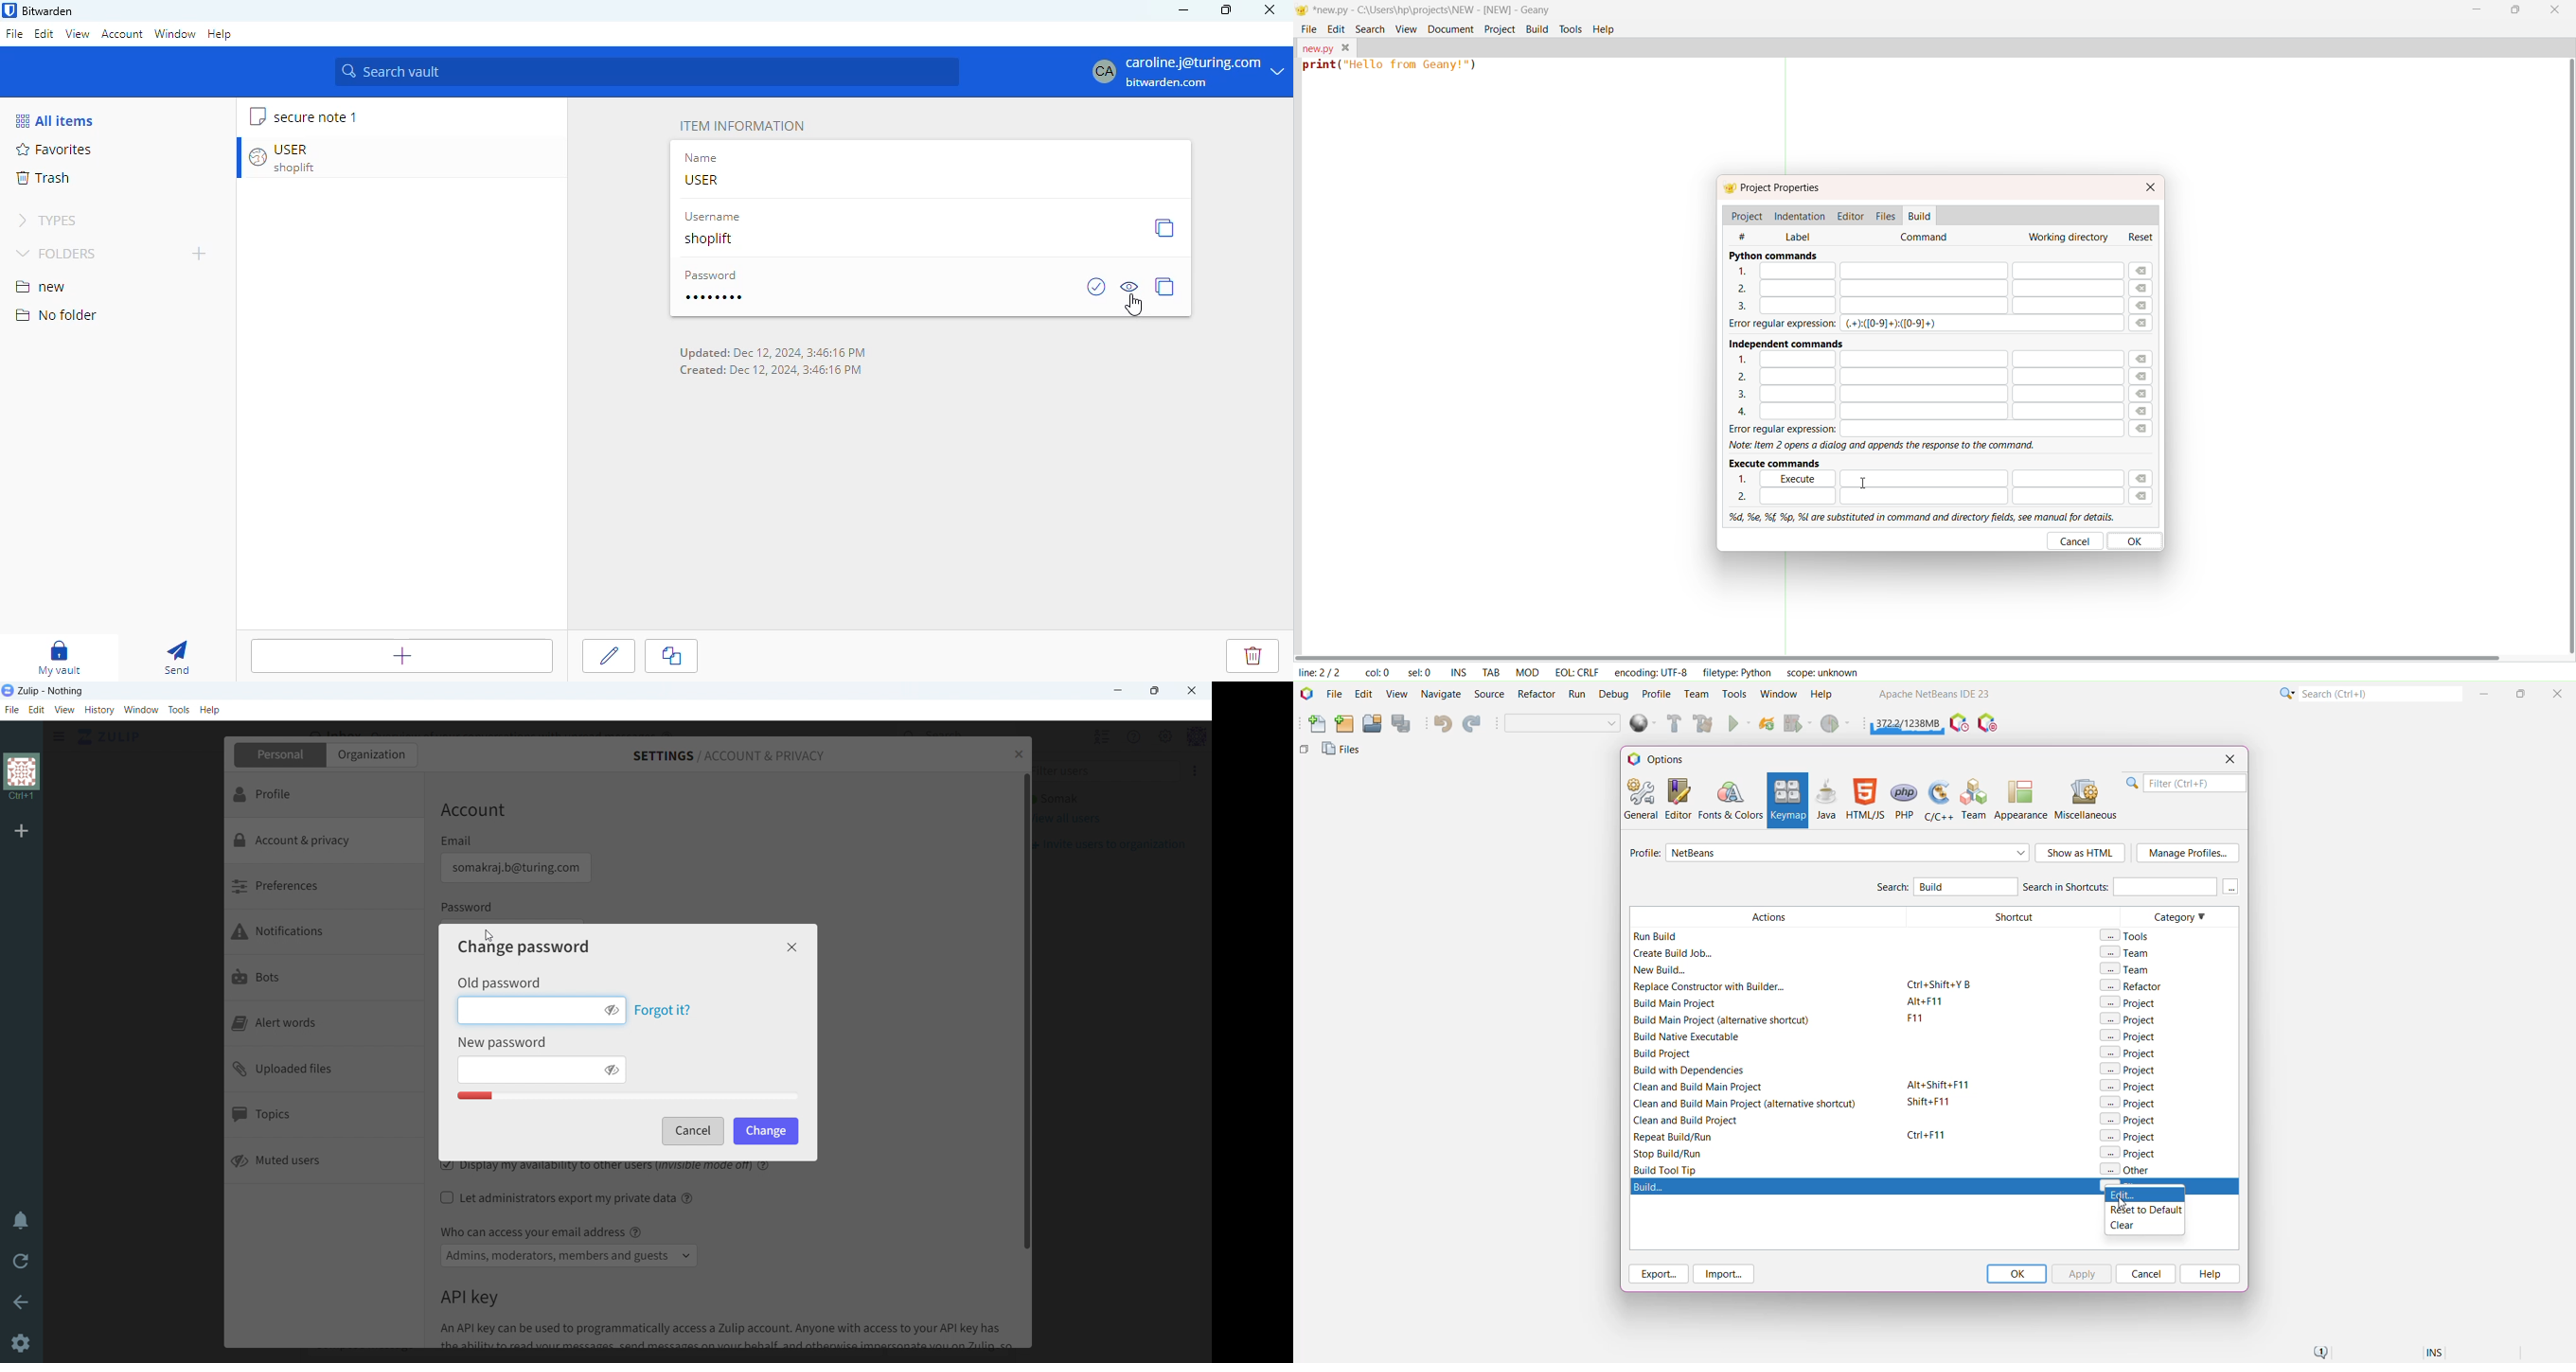 This screenshot has width=2576, height=1372. What do you see at coordinates (1491, 694) in the screenshot?
I see `Source` at bounding box center [1491, 694].